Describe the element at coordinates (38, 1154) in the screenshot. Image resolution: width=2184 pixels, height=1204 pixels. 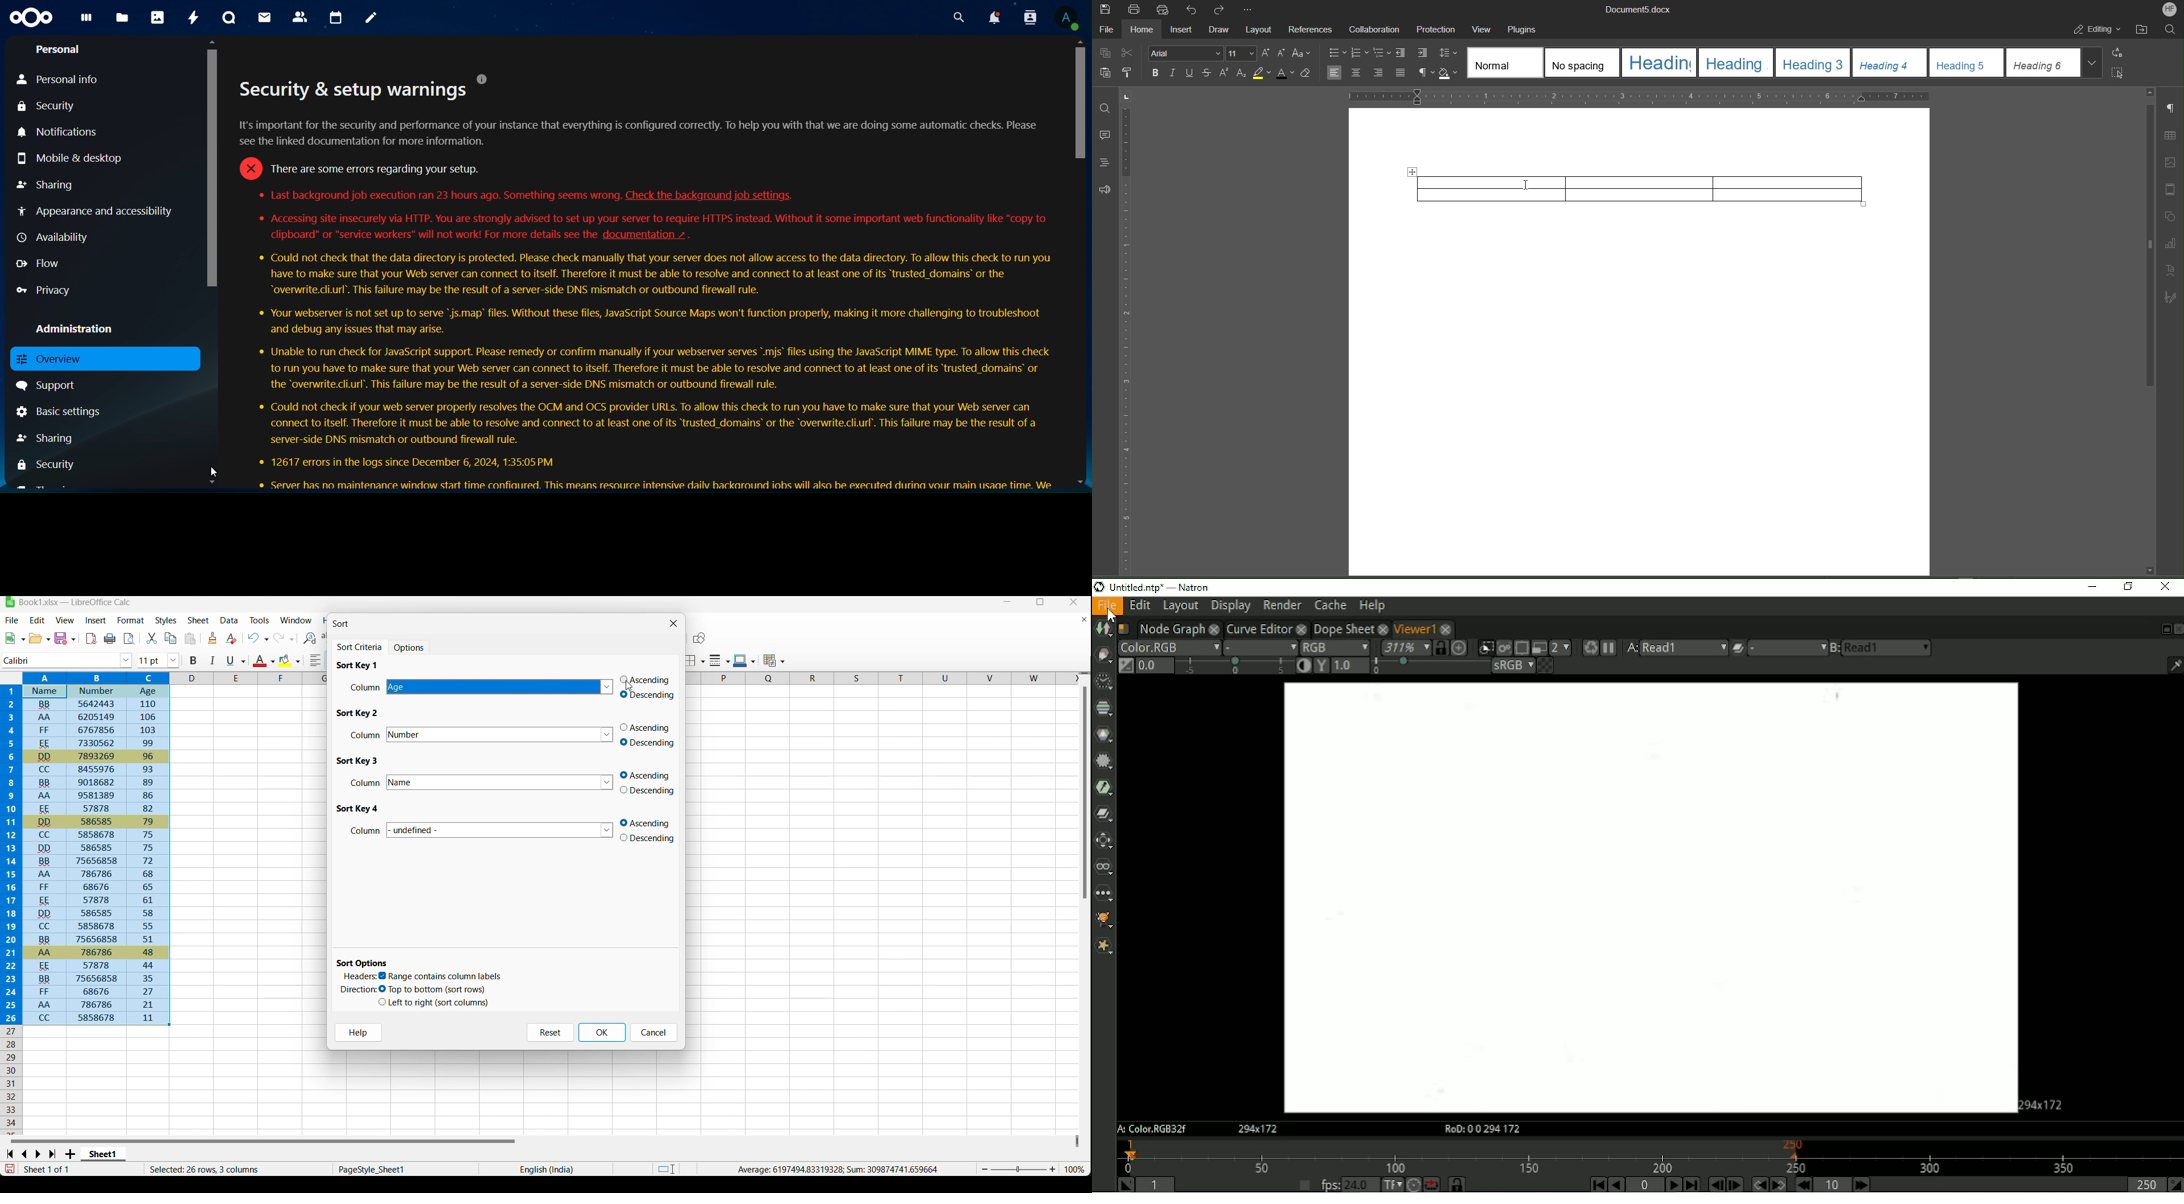
I see `Go to next sheet` at that location.